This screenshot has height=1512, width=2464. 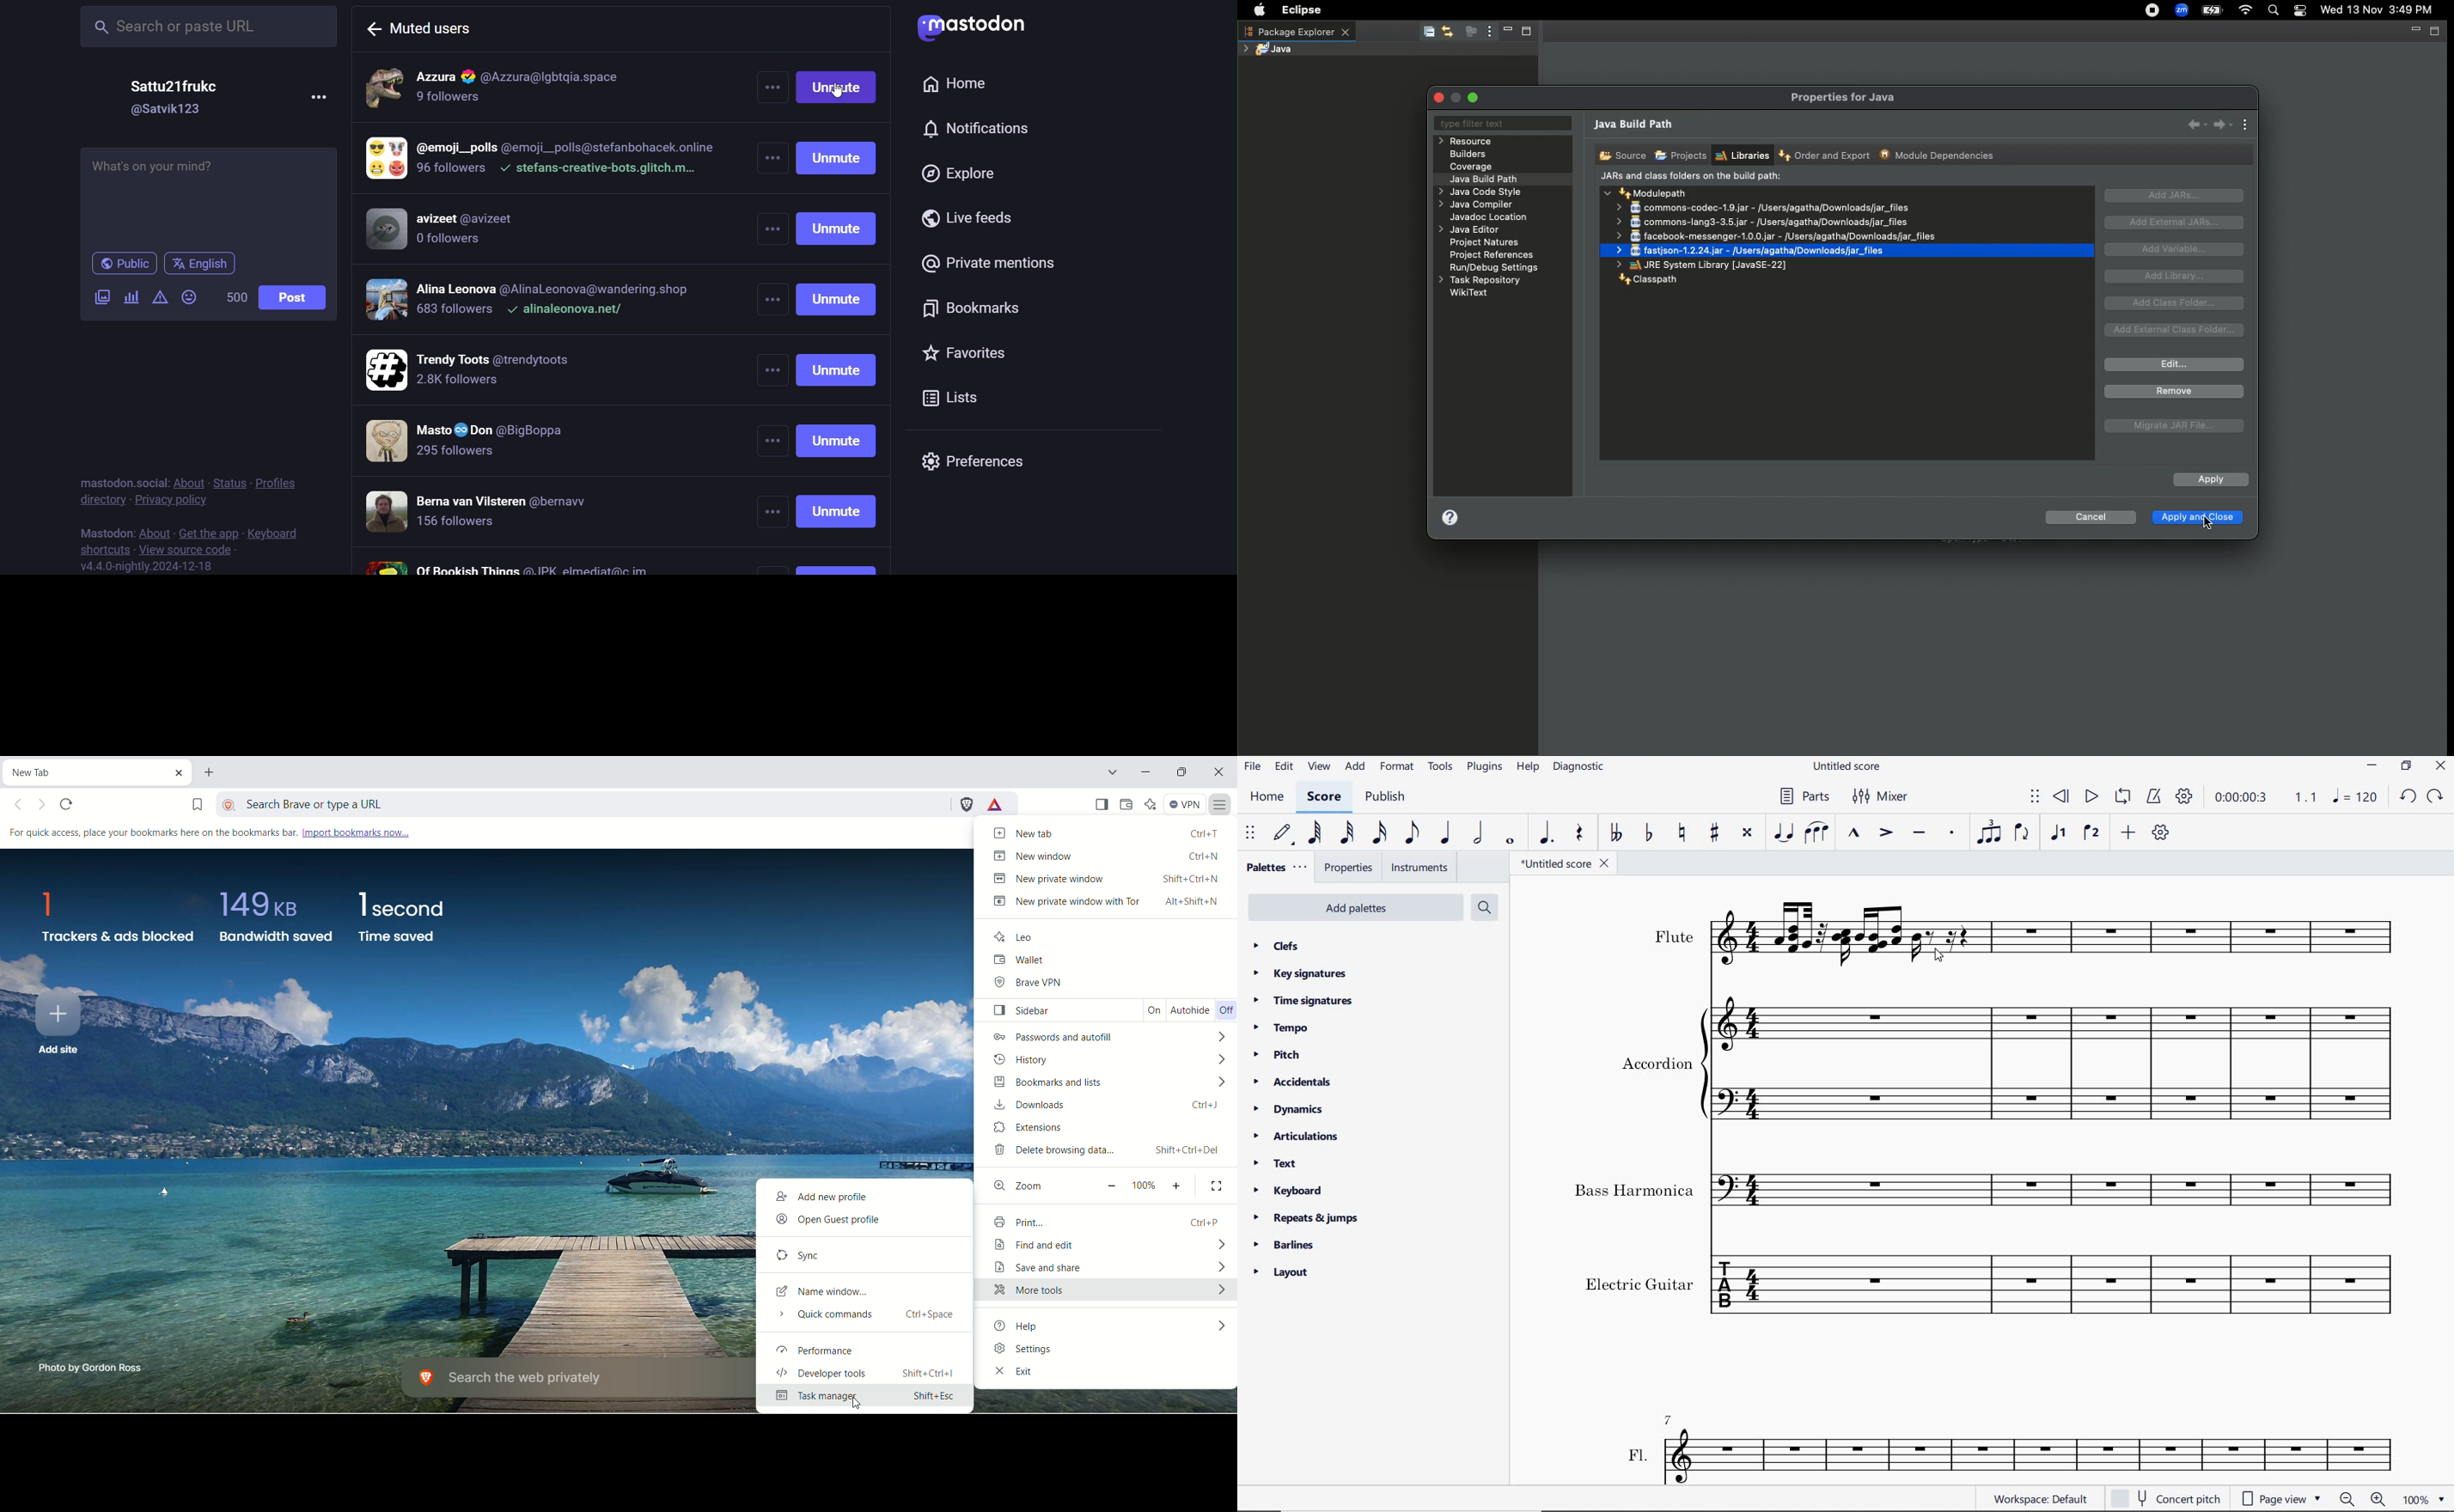 What do you see at coordinates (1484, 768) in the screenshot?
I see `plugins` at bounding box center [1484, 768].